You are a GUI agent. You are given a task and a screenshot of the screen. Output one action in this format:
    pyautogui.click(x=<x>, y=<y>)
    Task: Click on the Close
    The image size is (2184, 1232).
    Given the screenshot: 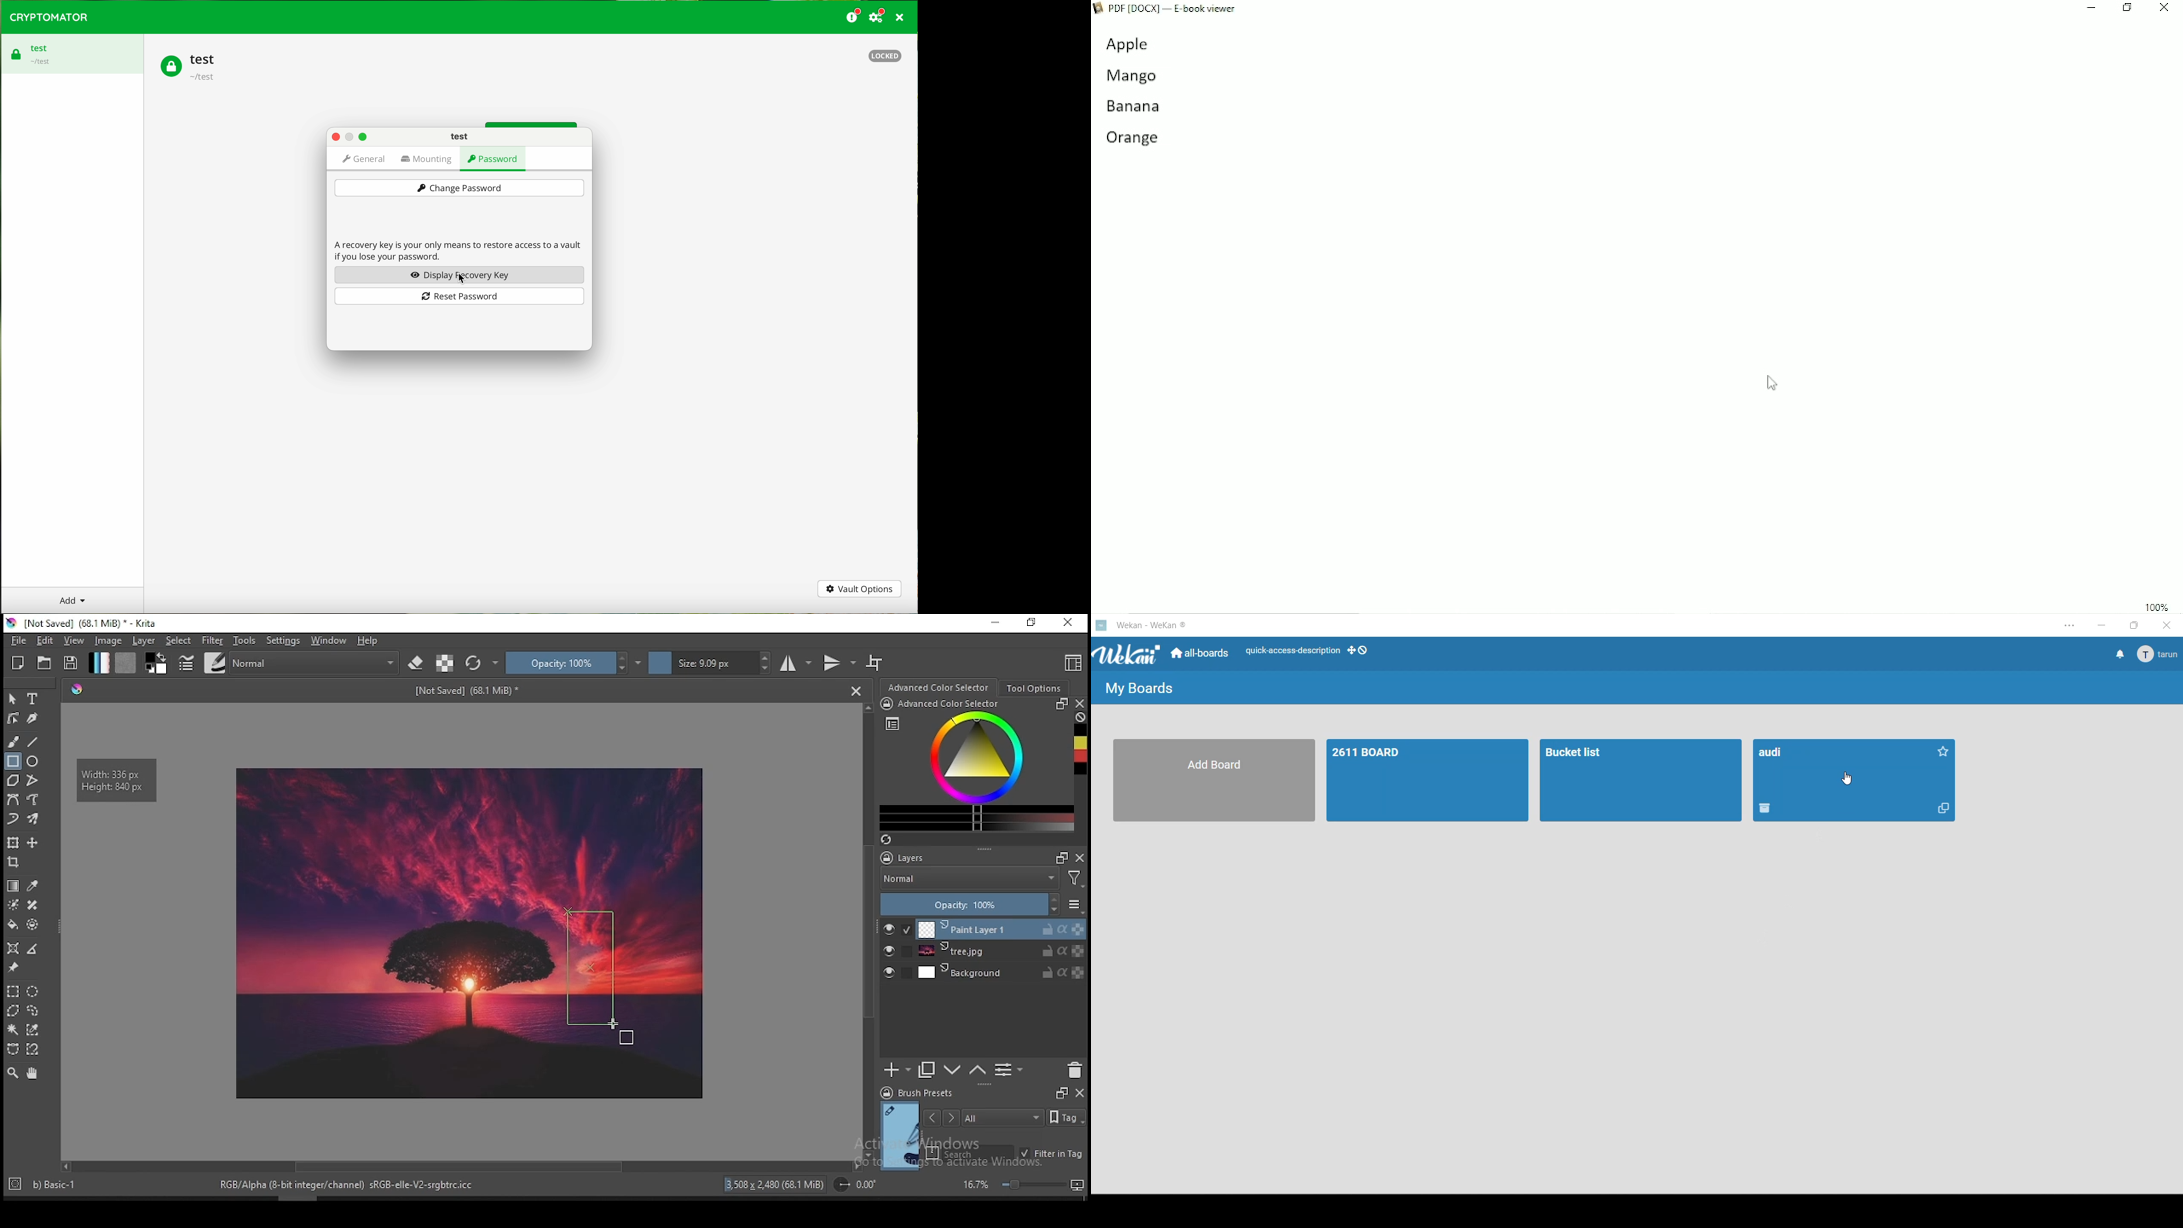 What is the action you would take?
    pyautogui.click(x=856, y=691)
    